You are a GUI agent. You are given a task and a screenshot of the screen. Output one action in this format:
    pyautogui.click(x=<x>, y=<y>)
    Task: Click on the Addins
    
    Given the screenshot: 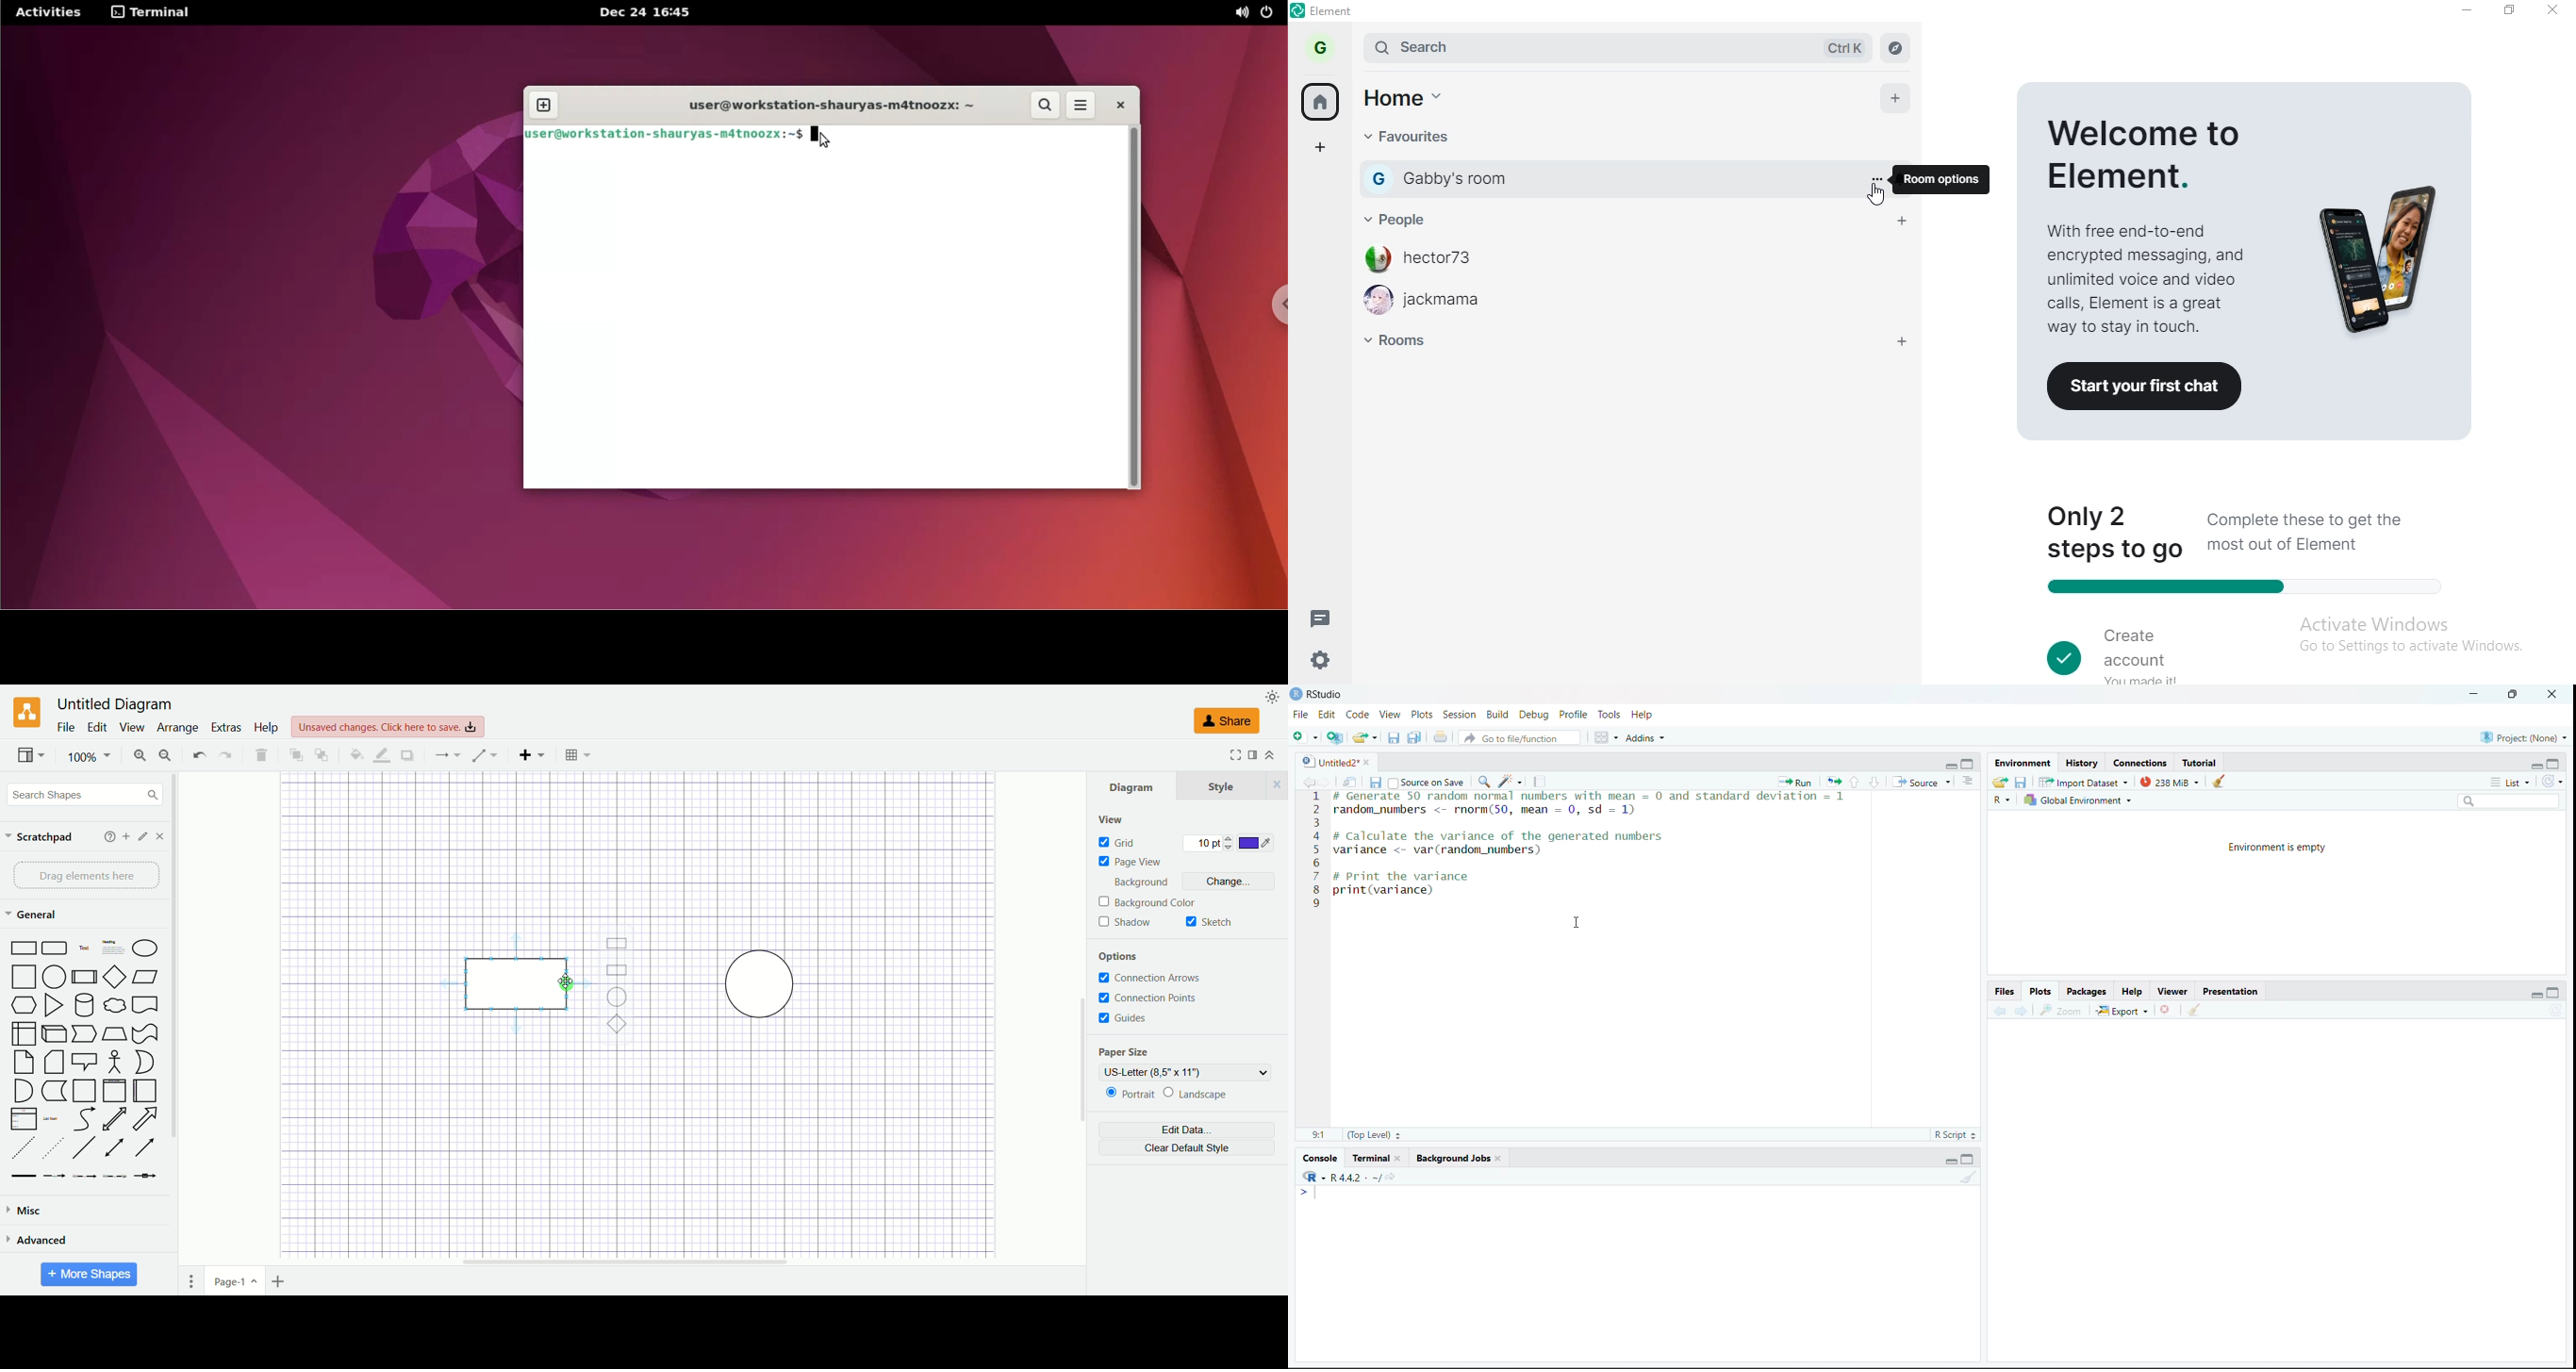 What is the action you would take?
    pyautogui.click(x=1644, y=738)
    